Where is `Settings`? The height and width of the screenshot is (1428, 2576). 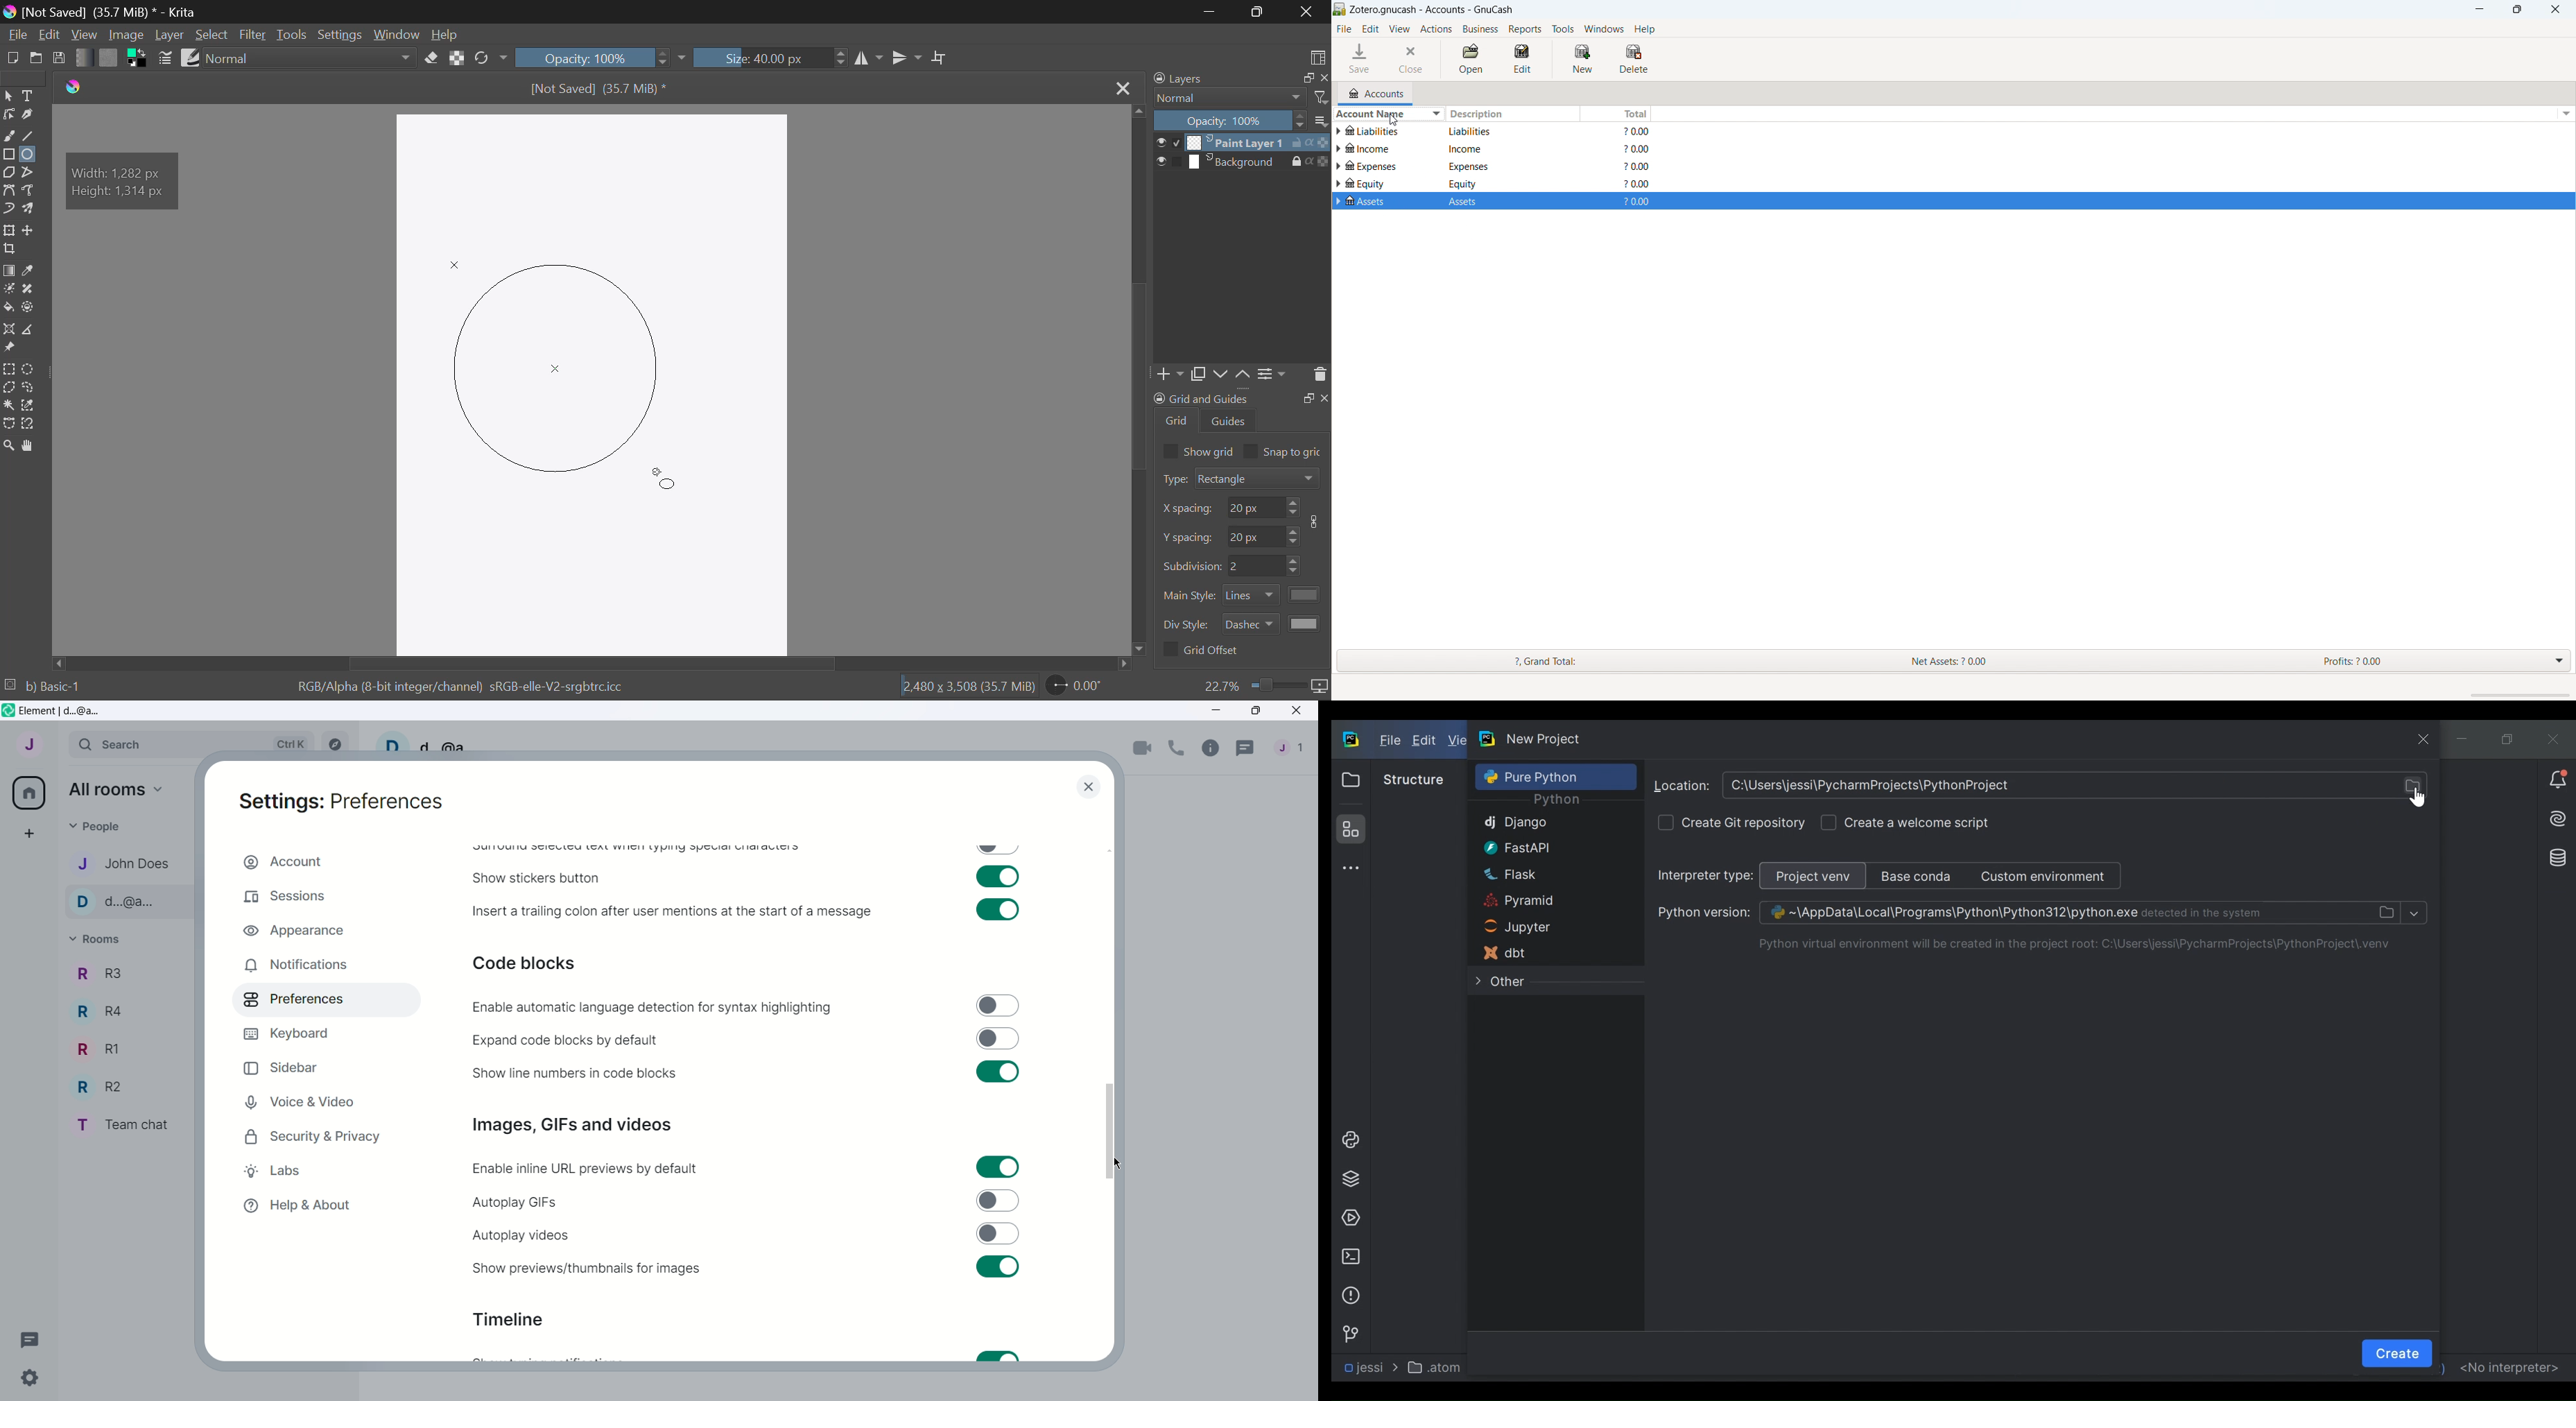 Settings is located at coordinates (1274, 378).